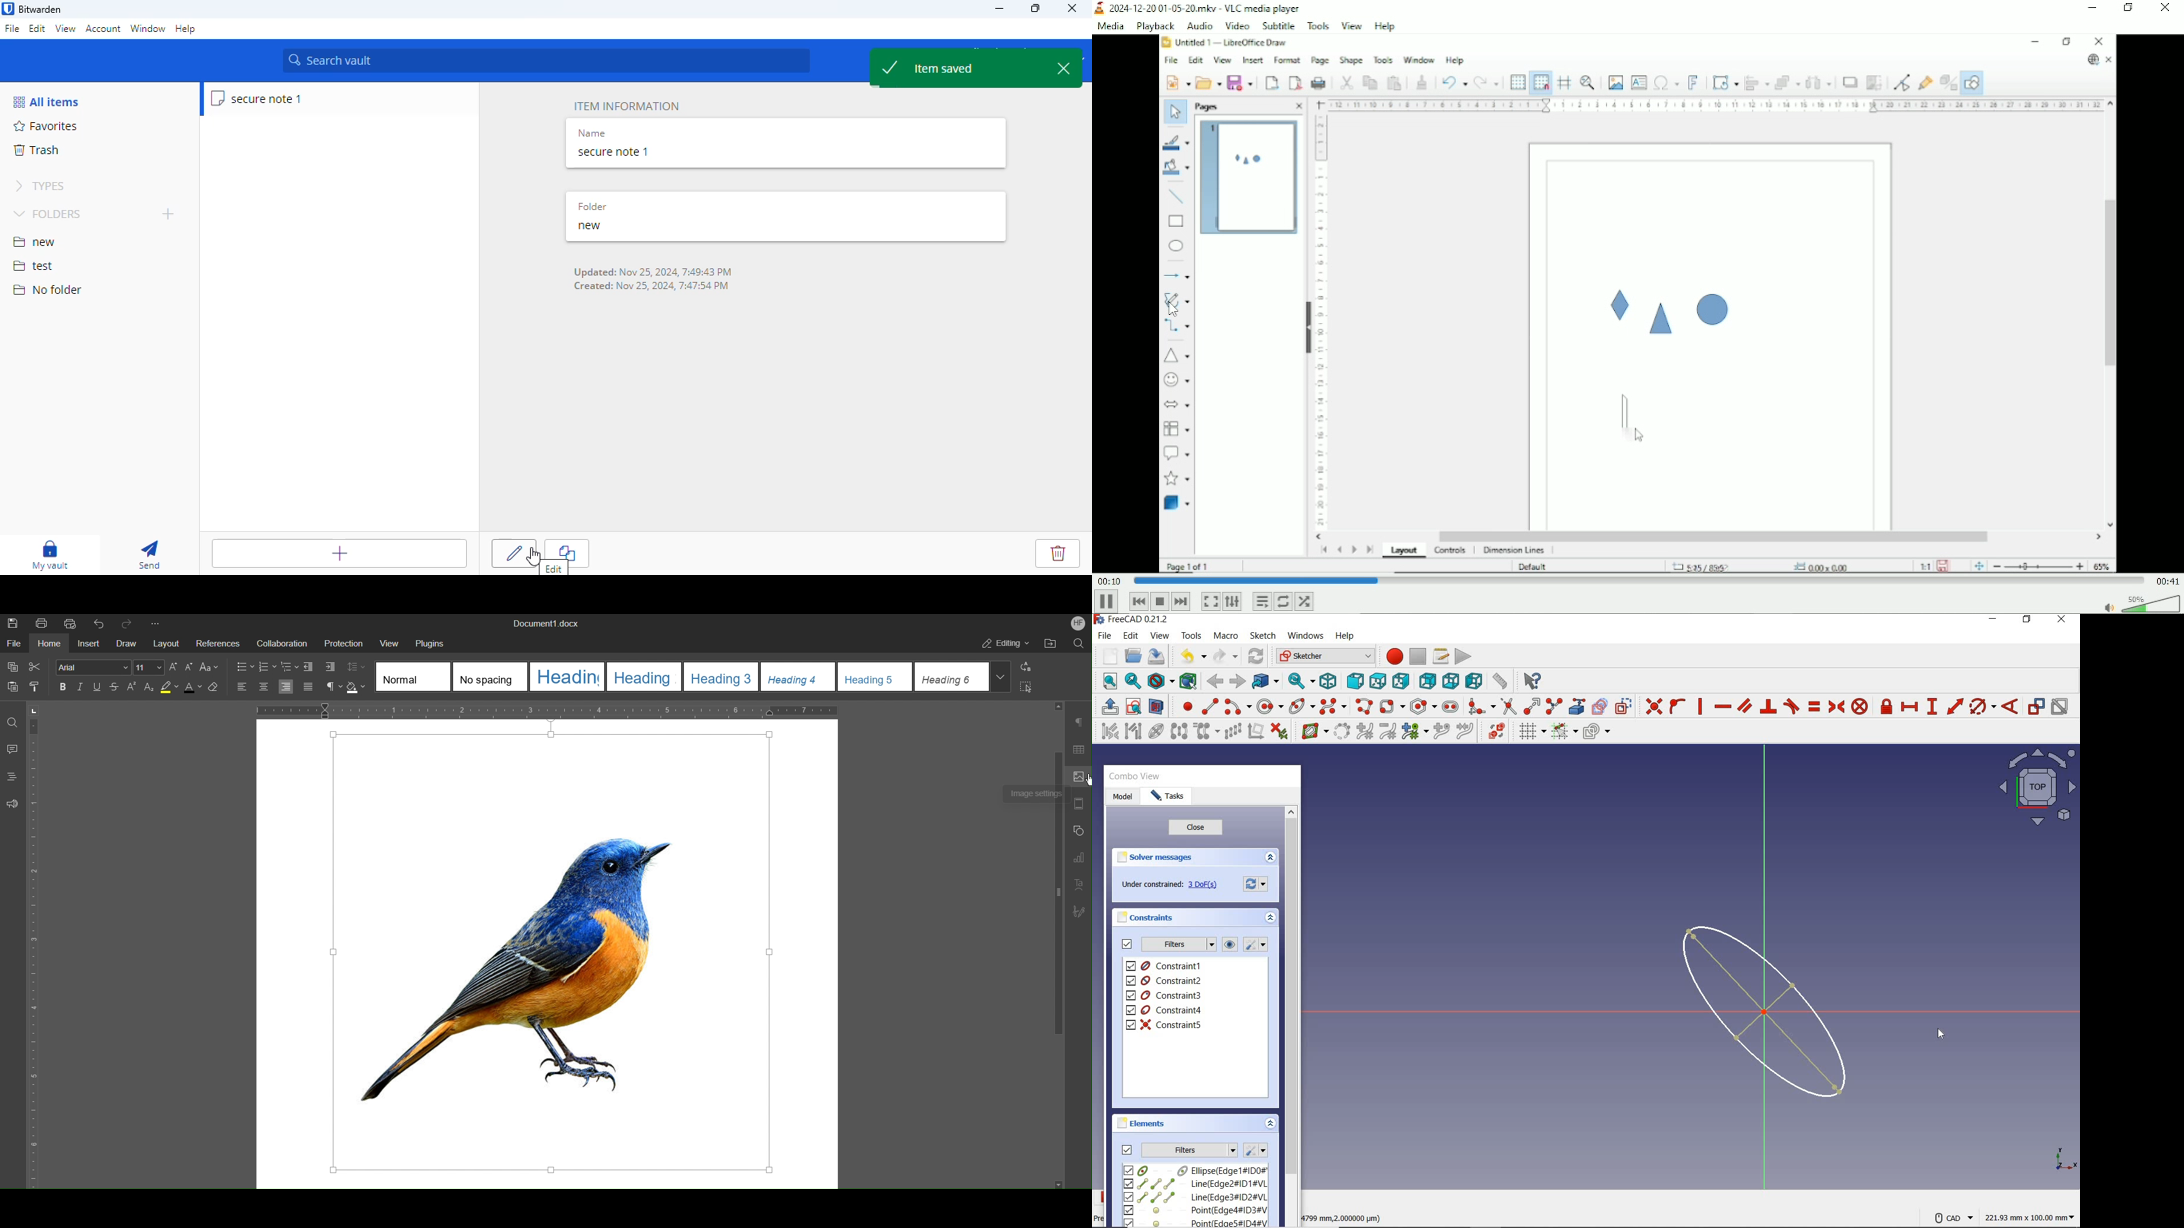  Describe the element at coordinates (1199, 8) in the screenshot. I see `2024-12-20 01-05-20.mkv - VLC media player` at that location.